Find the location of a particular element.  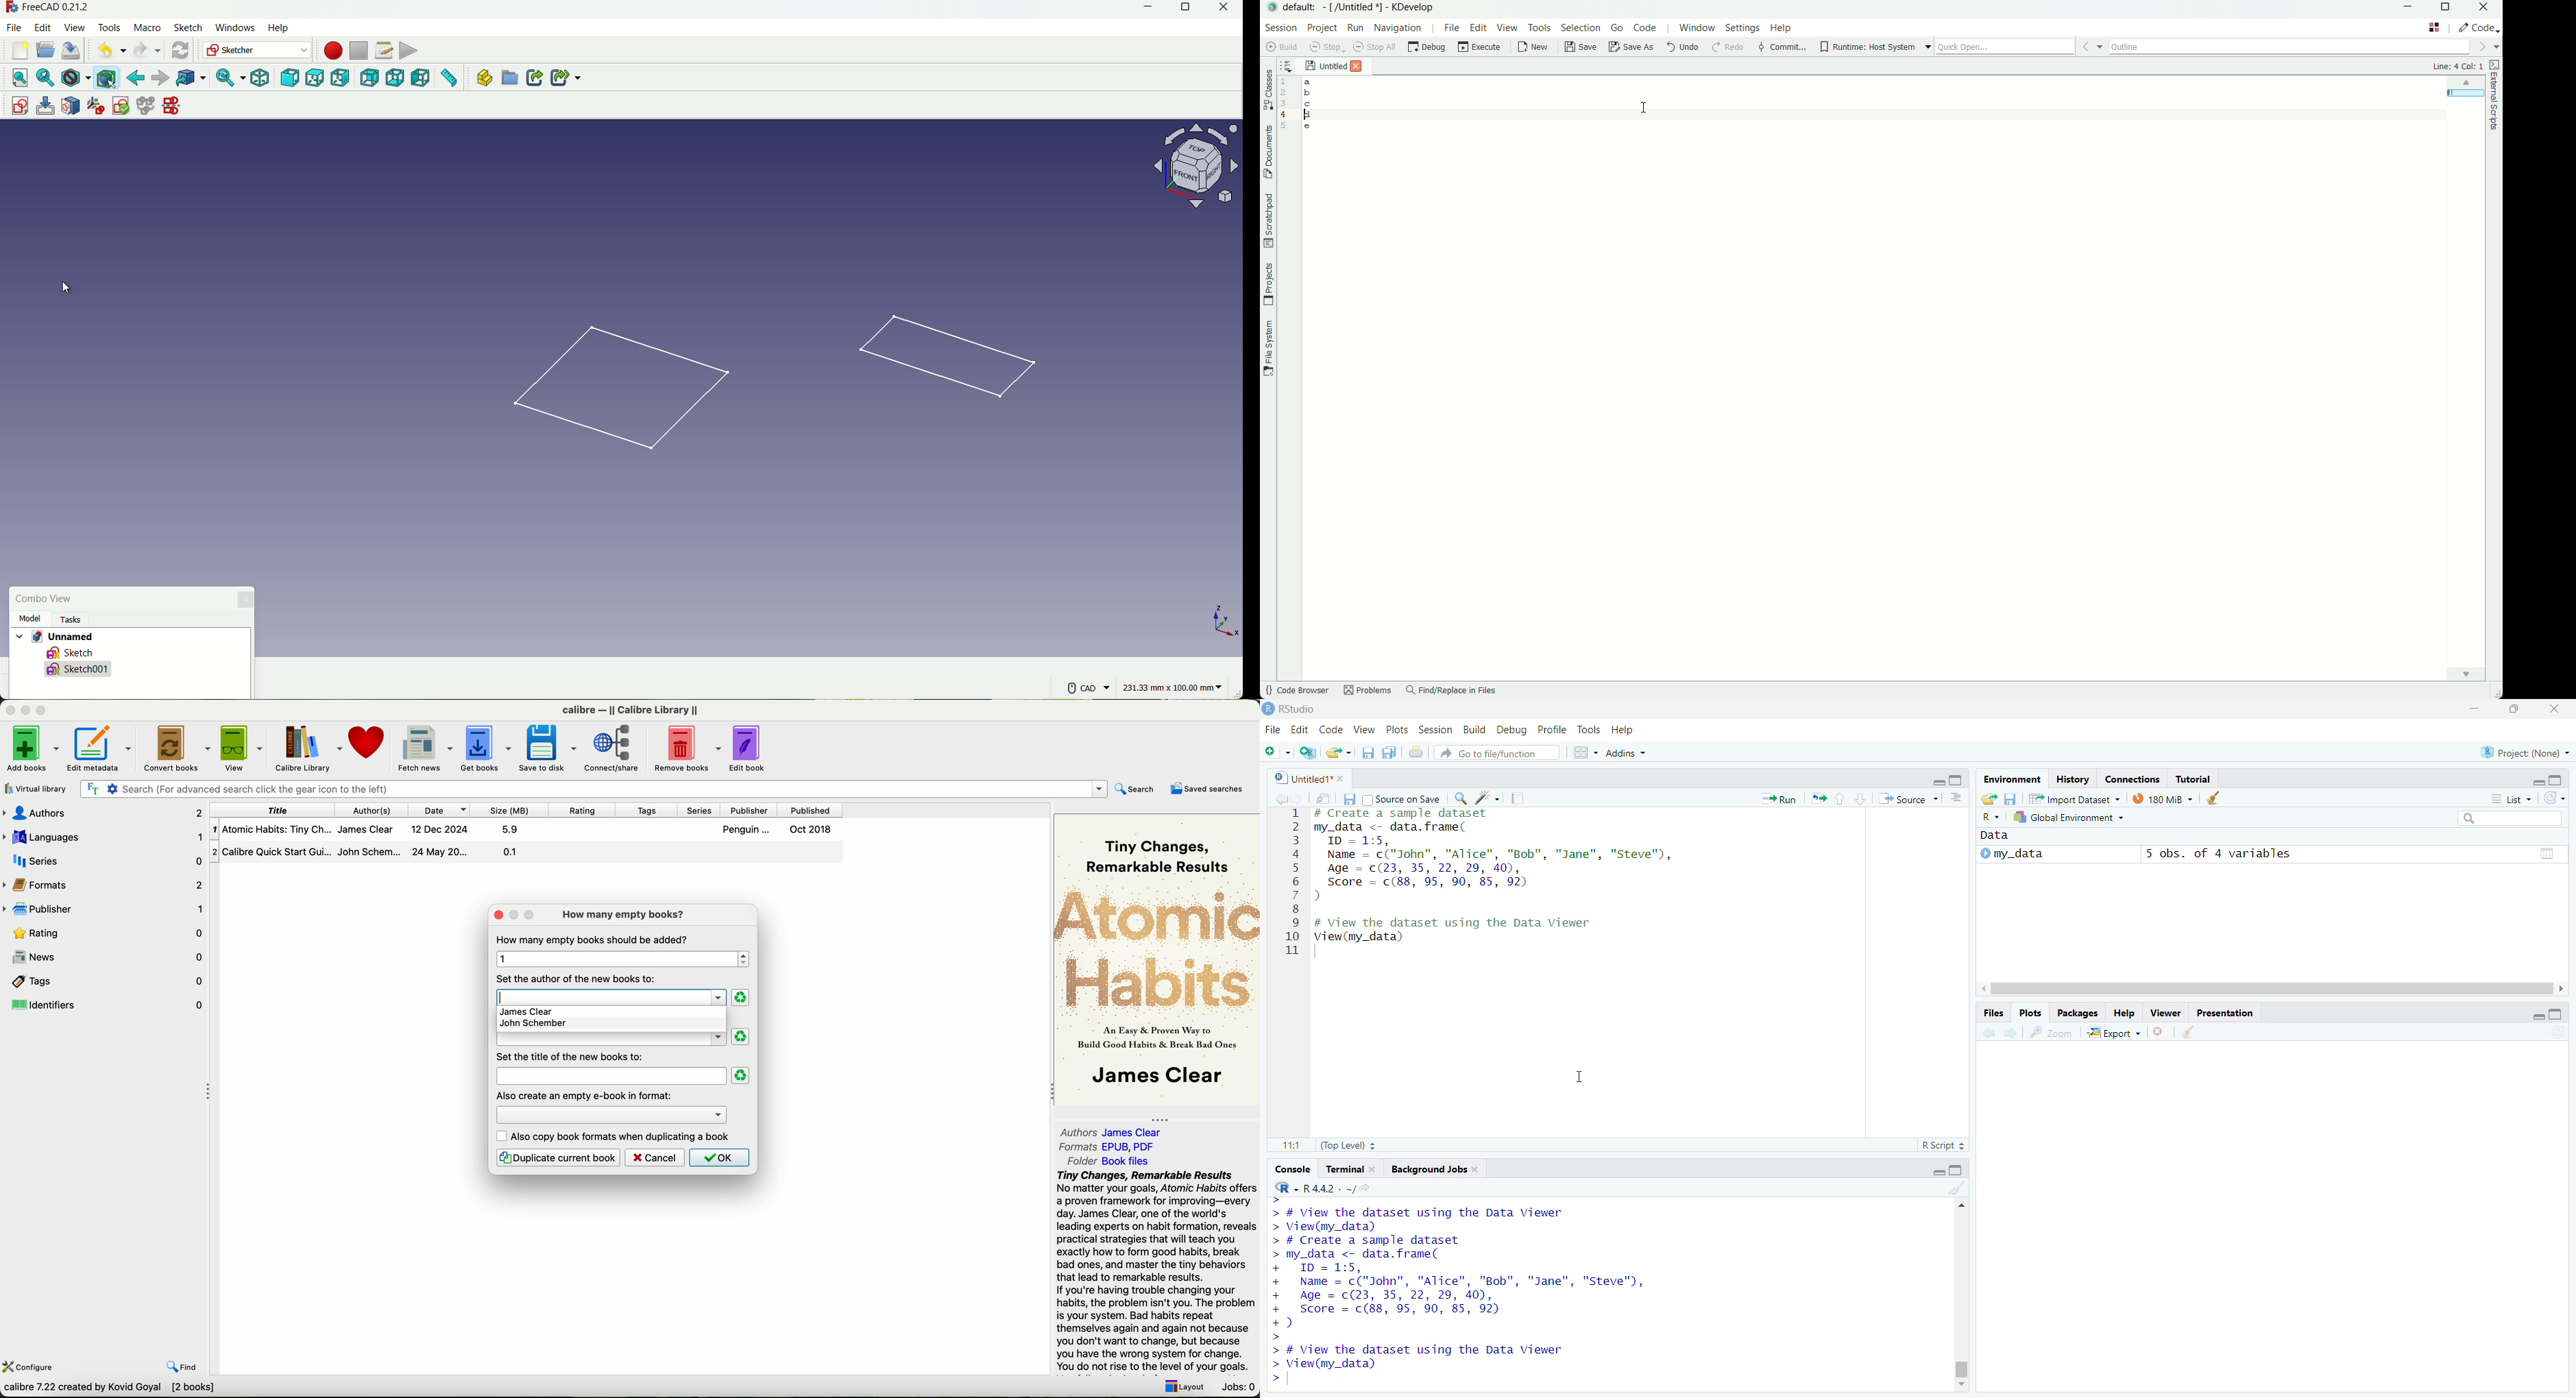

Export is located at coordinates (2111, 1032).